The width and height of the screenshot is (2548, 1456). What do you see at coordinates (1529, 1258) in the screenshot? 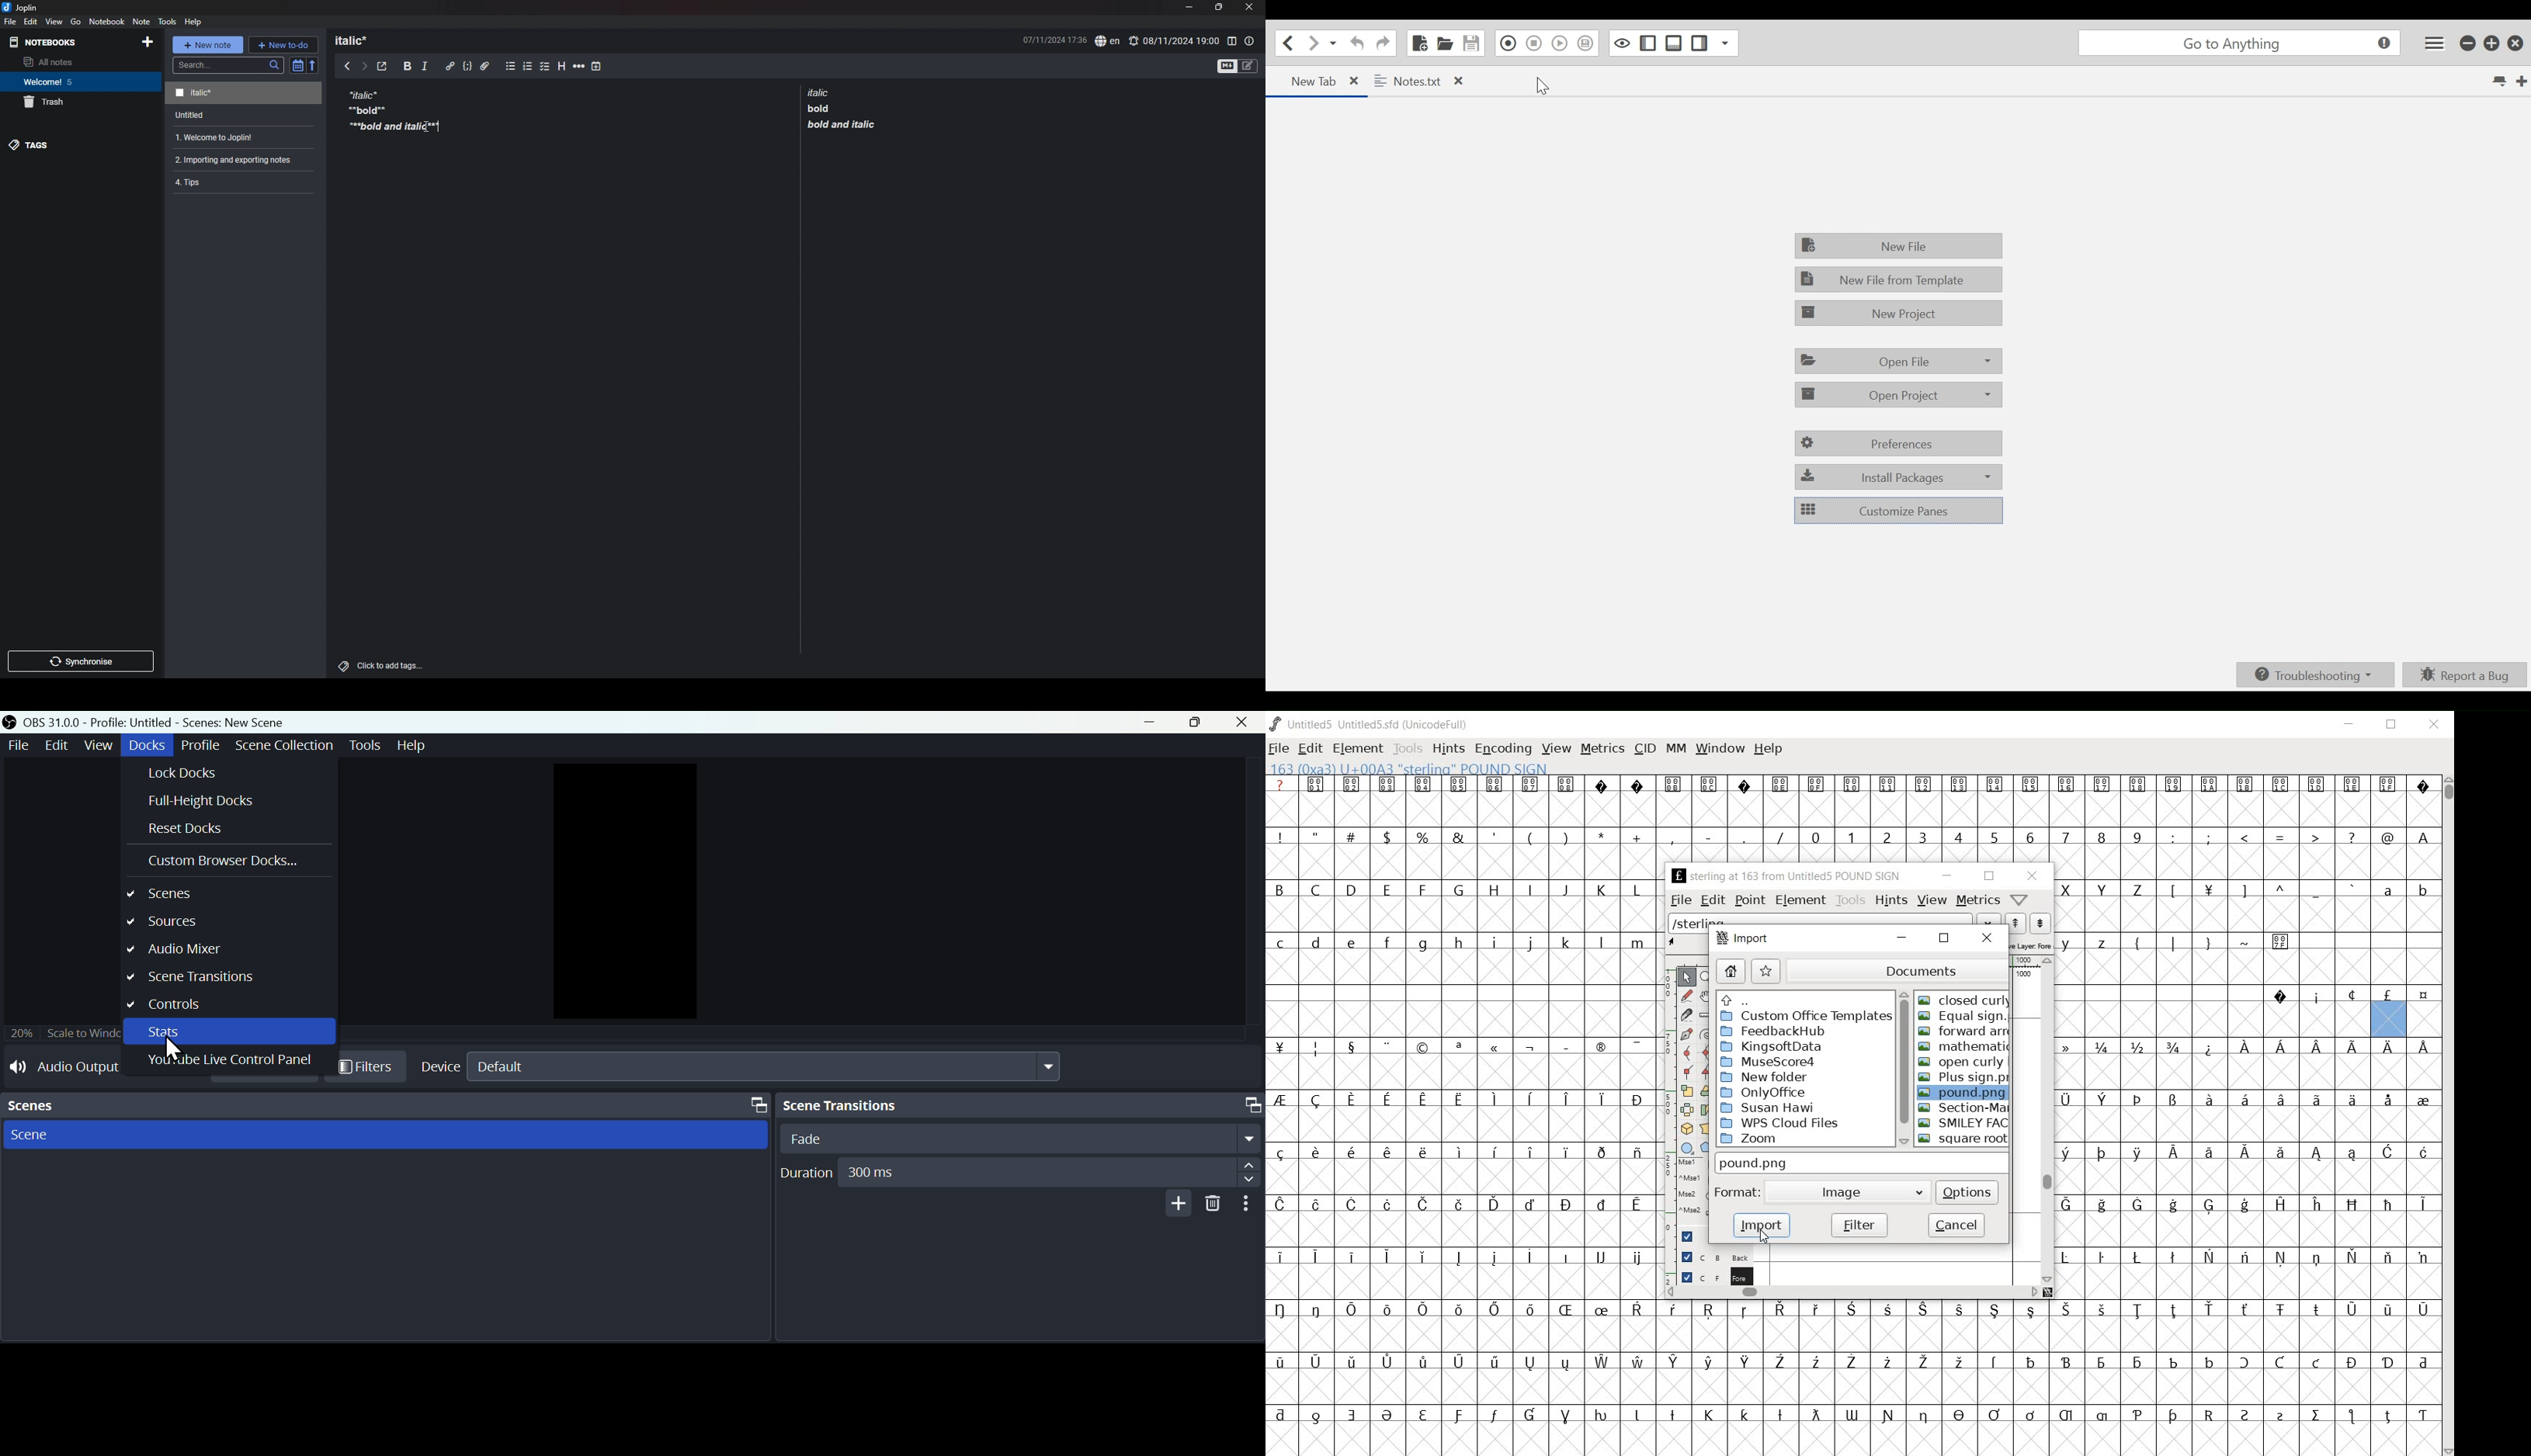
I see `Symbol` at bounding box center [1529, 1258].